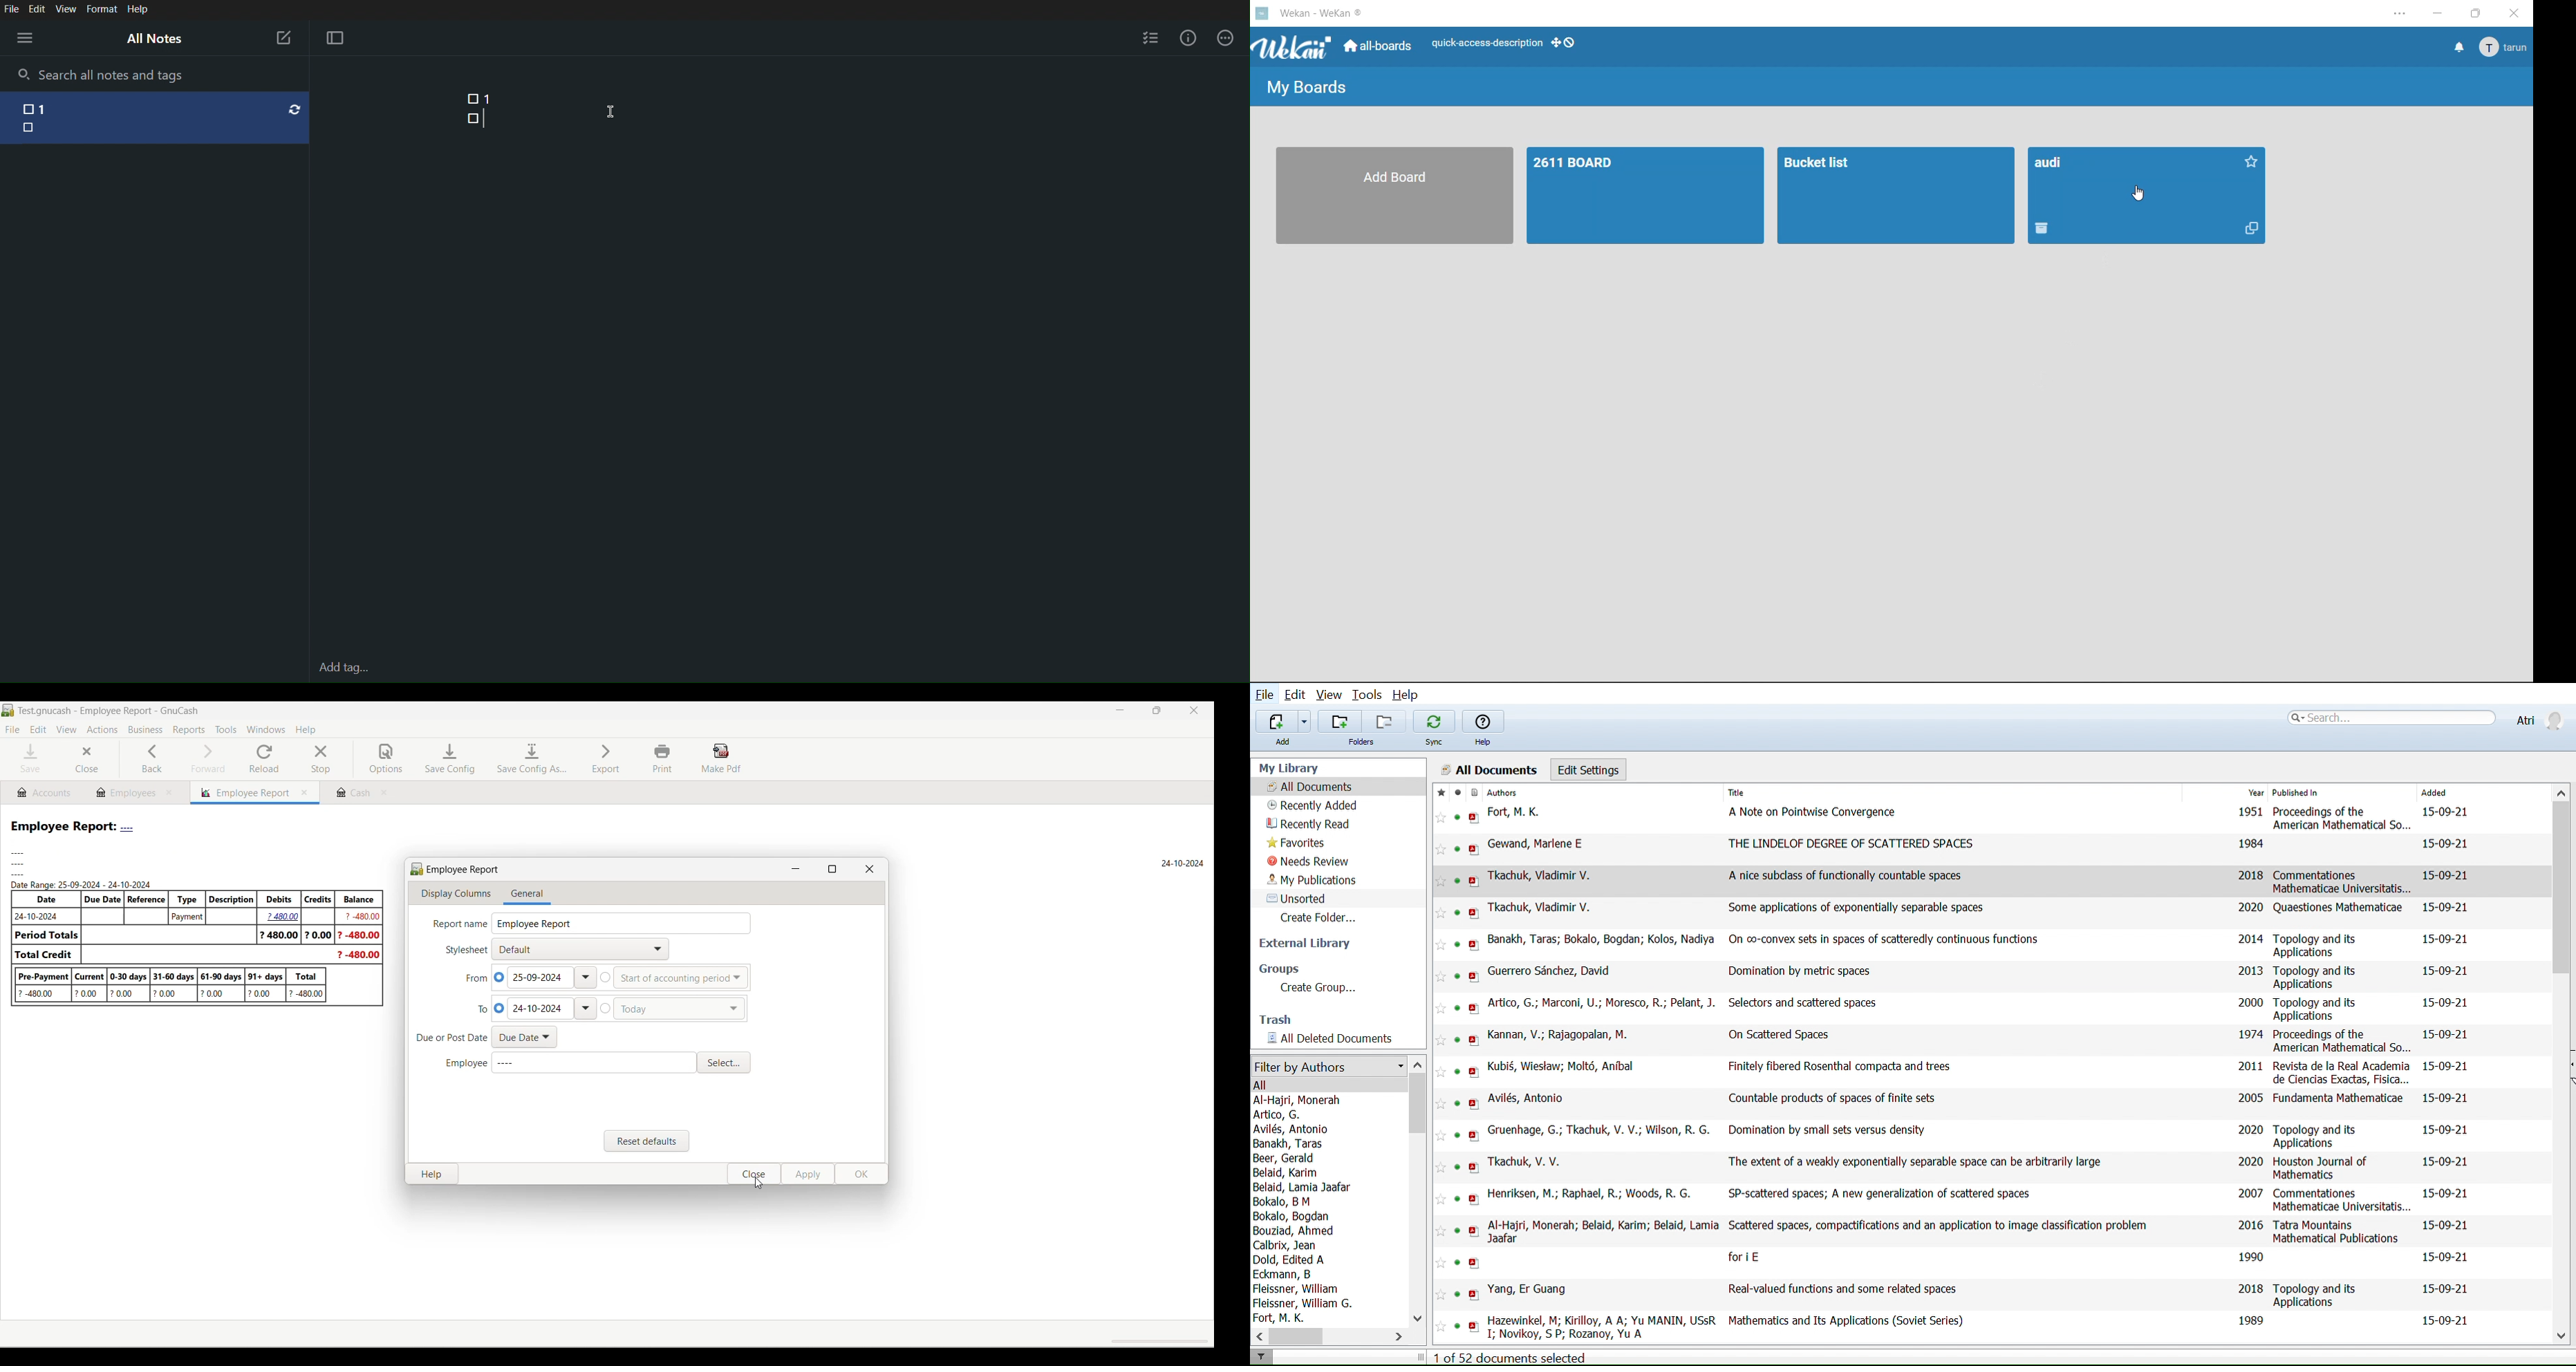  I want to click on All documents, so click(1336, 1039).